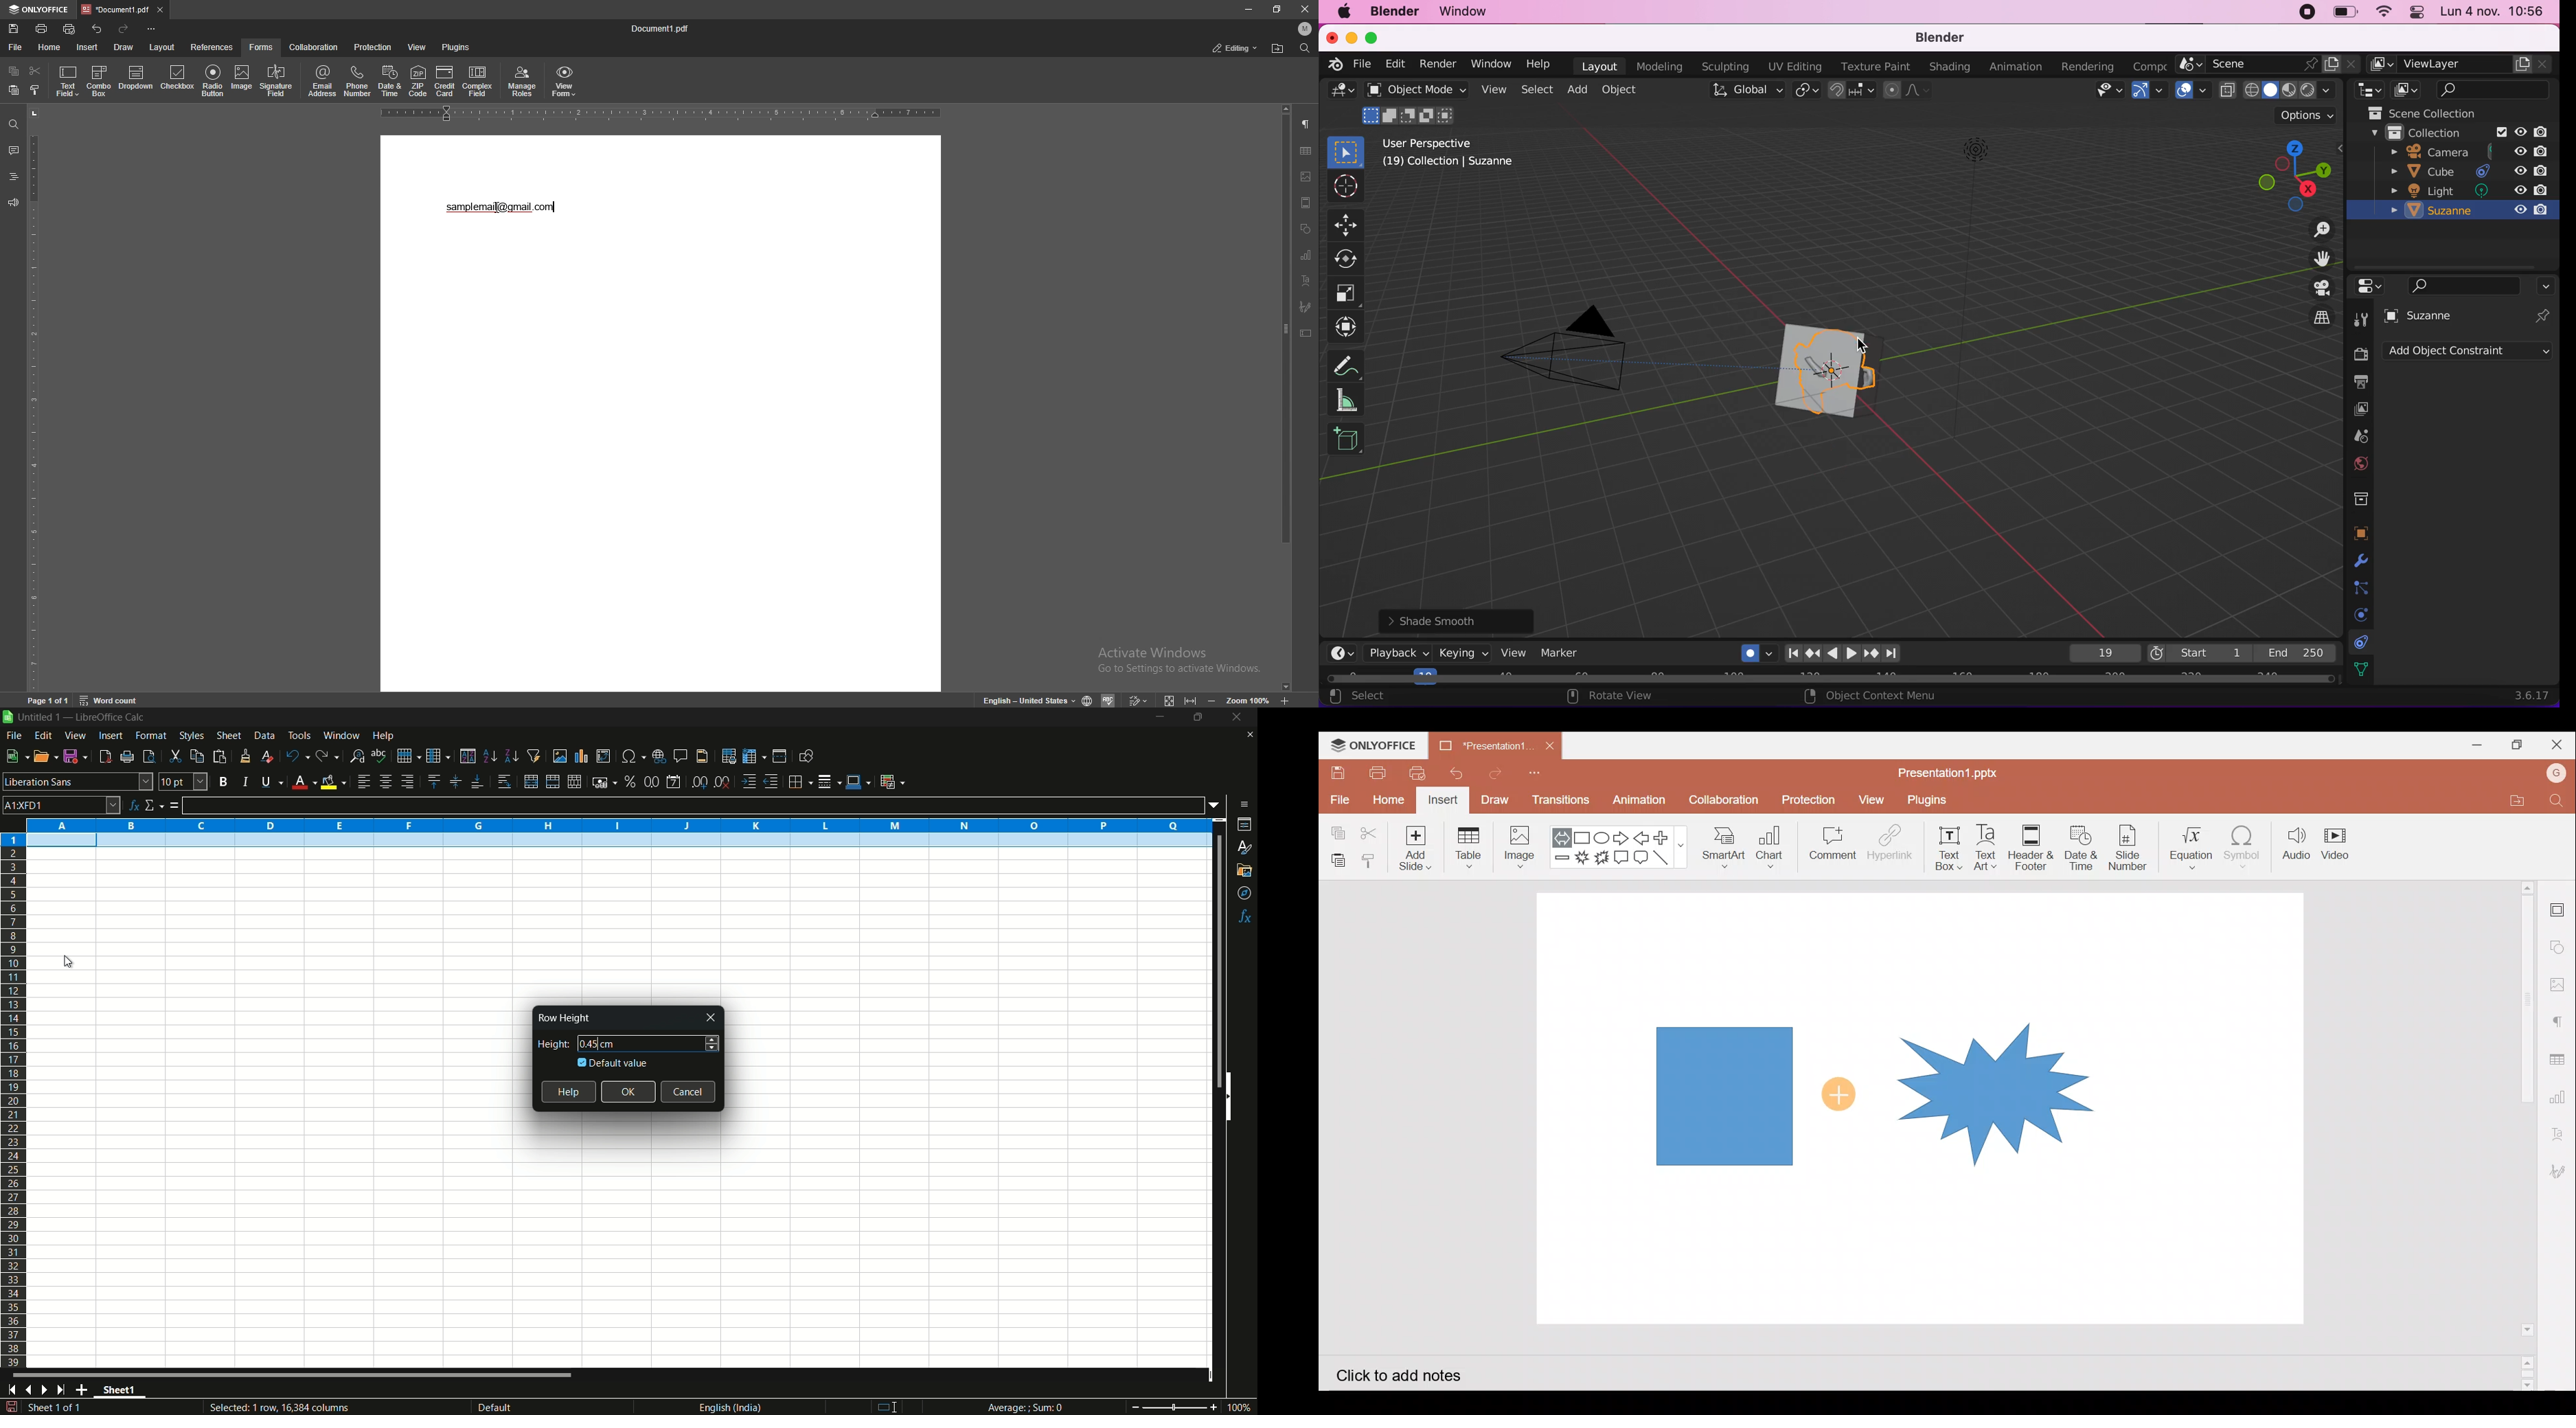 Image resolution: width=2576 pixels, height=1428 pixels. What do you see at coordinates (801, 780) in the screenshot?
I see `borders` at bounding box center [801, 780].